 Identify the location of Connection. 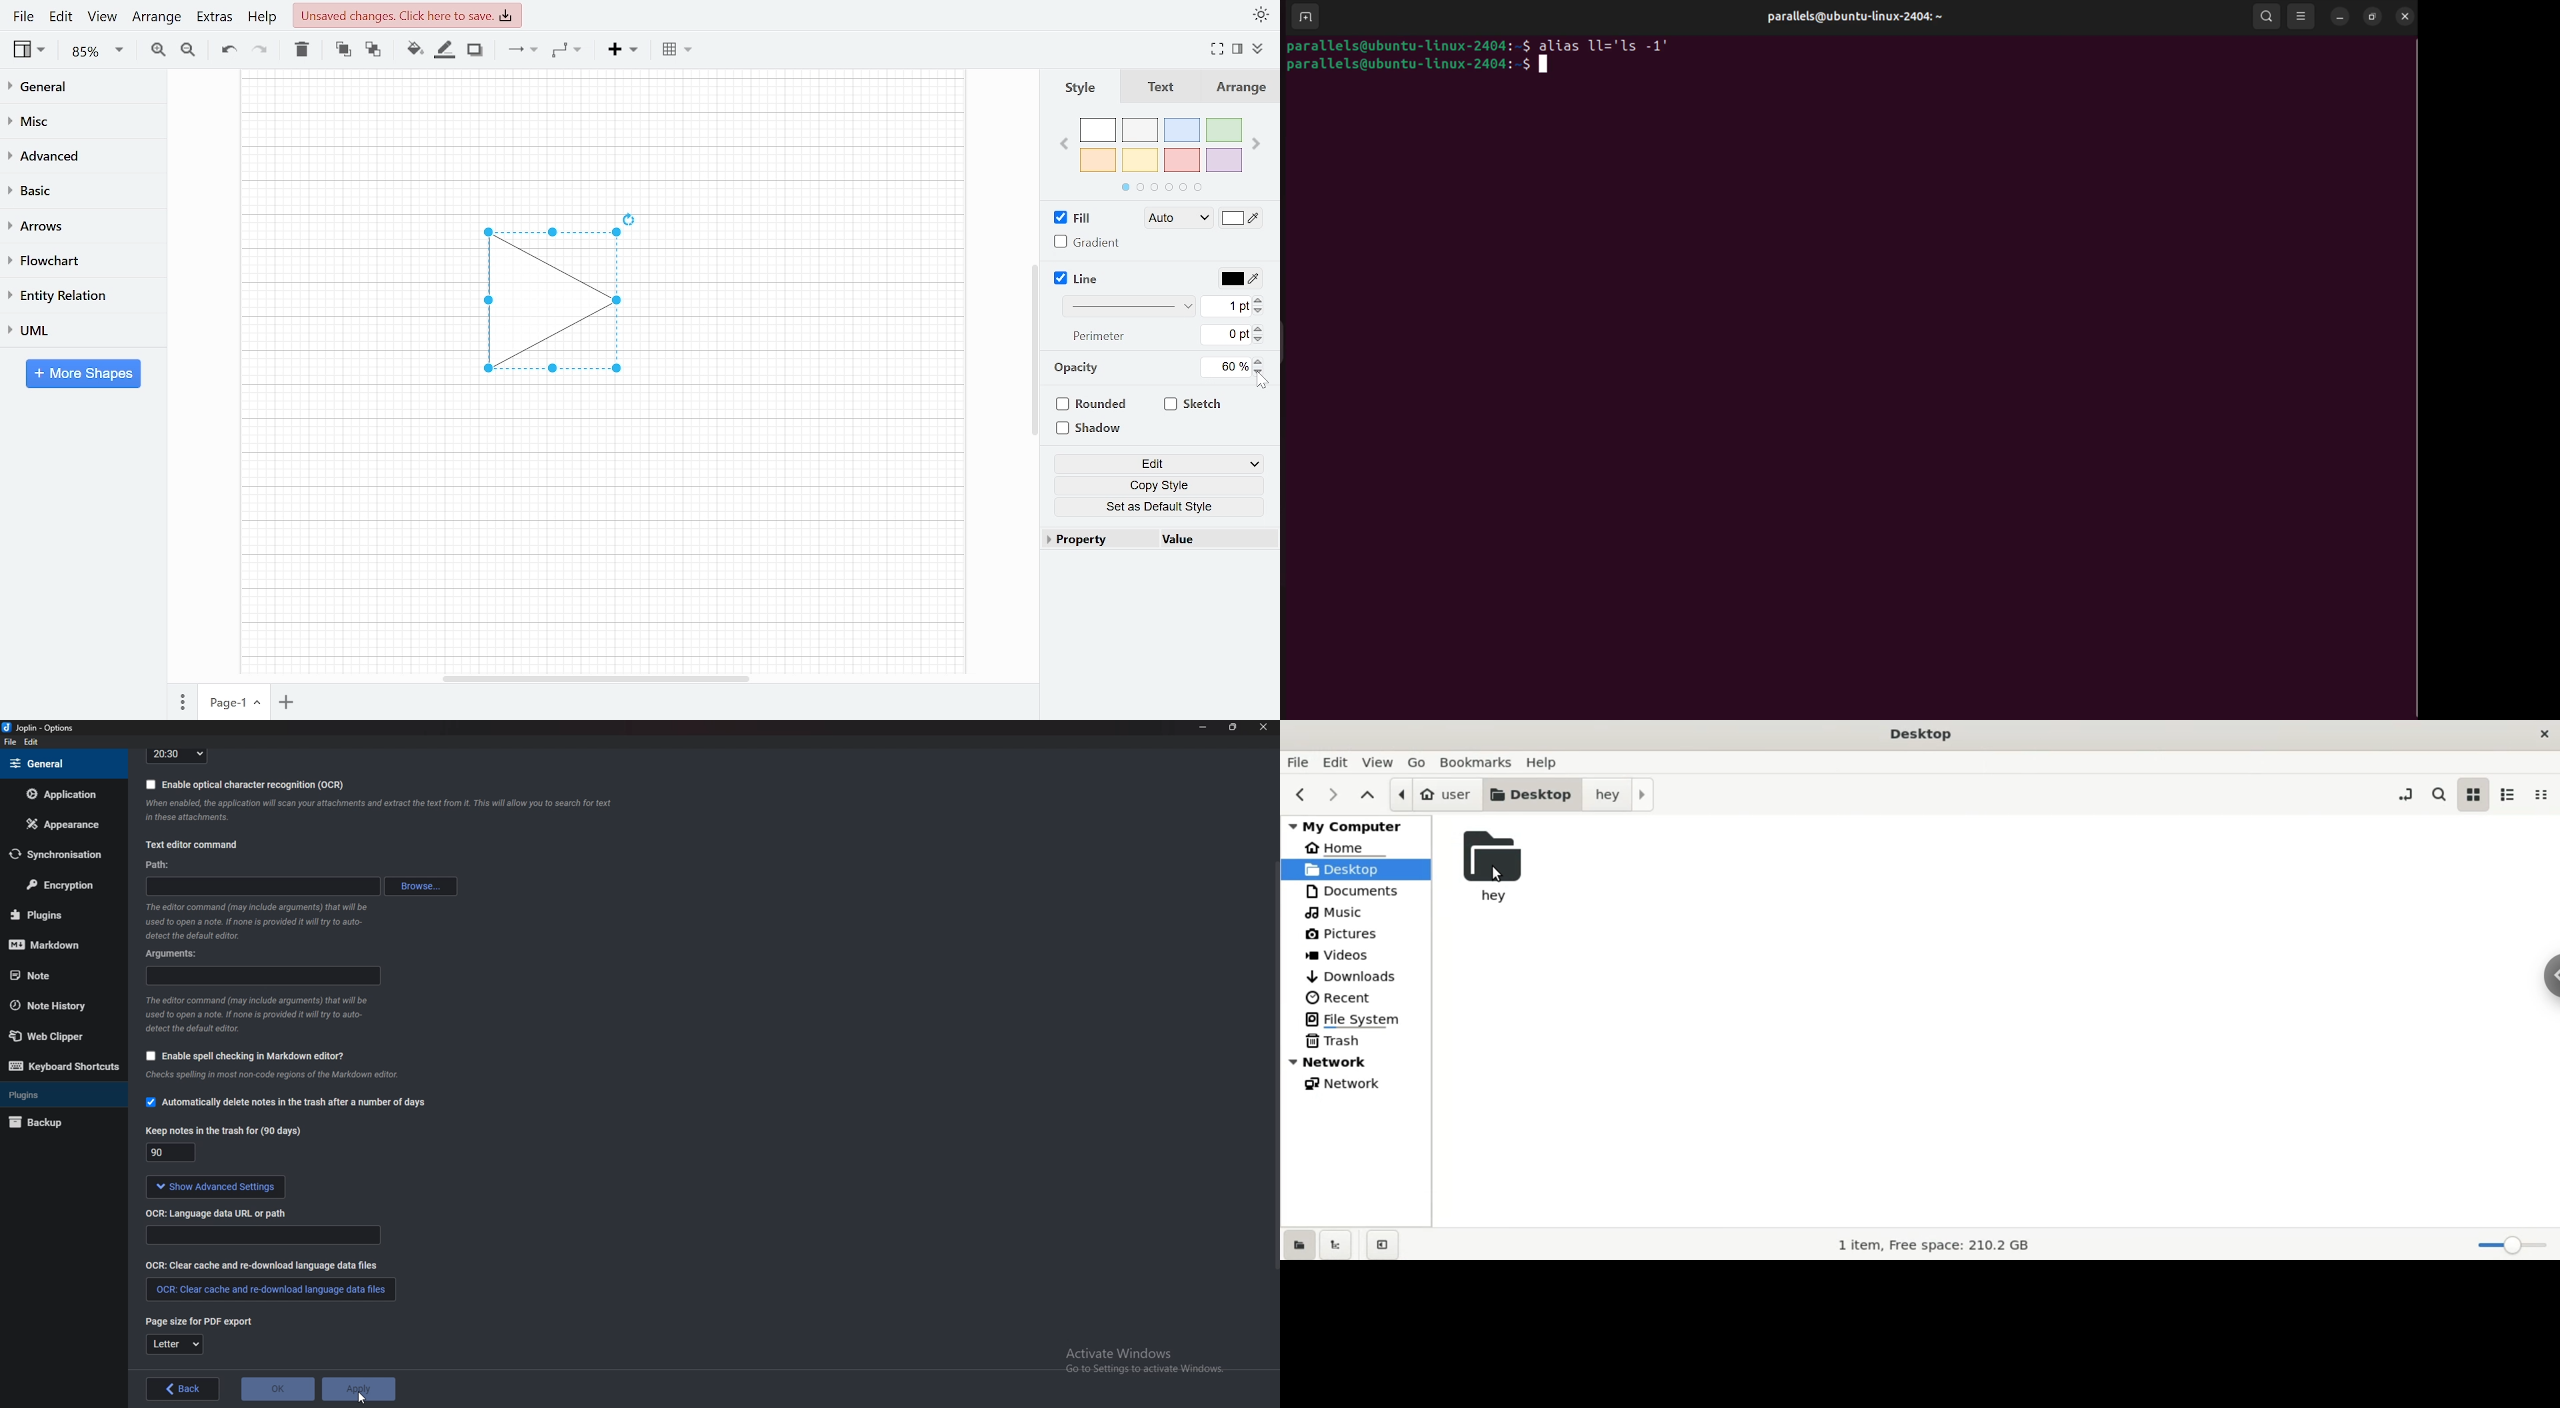
(522, 49).